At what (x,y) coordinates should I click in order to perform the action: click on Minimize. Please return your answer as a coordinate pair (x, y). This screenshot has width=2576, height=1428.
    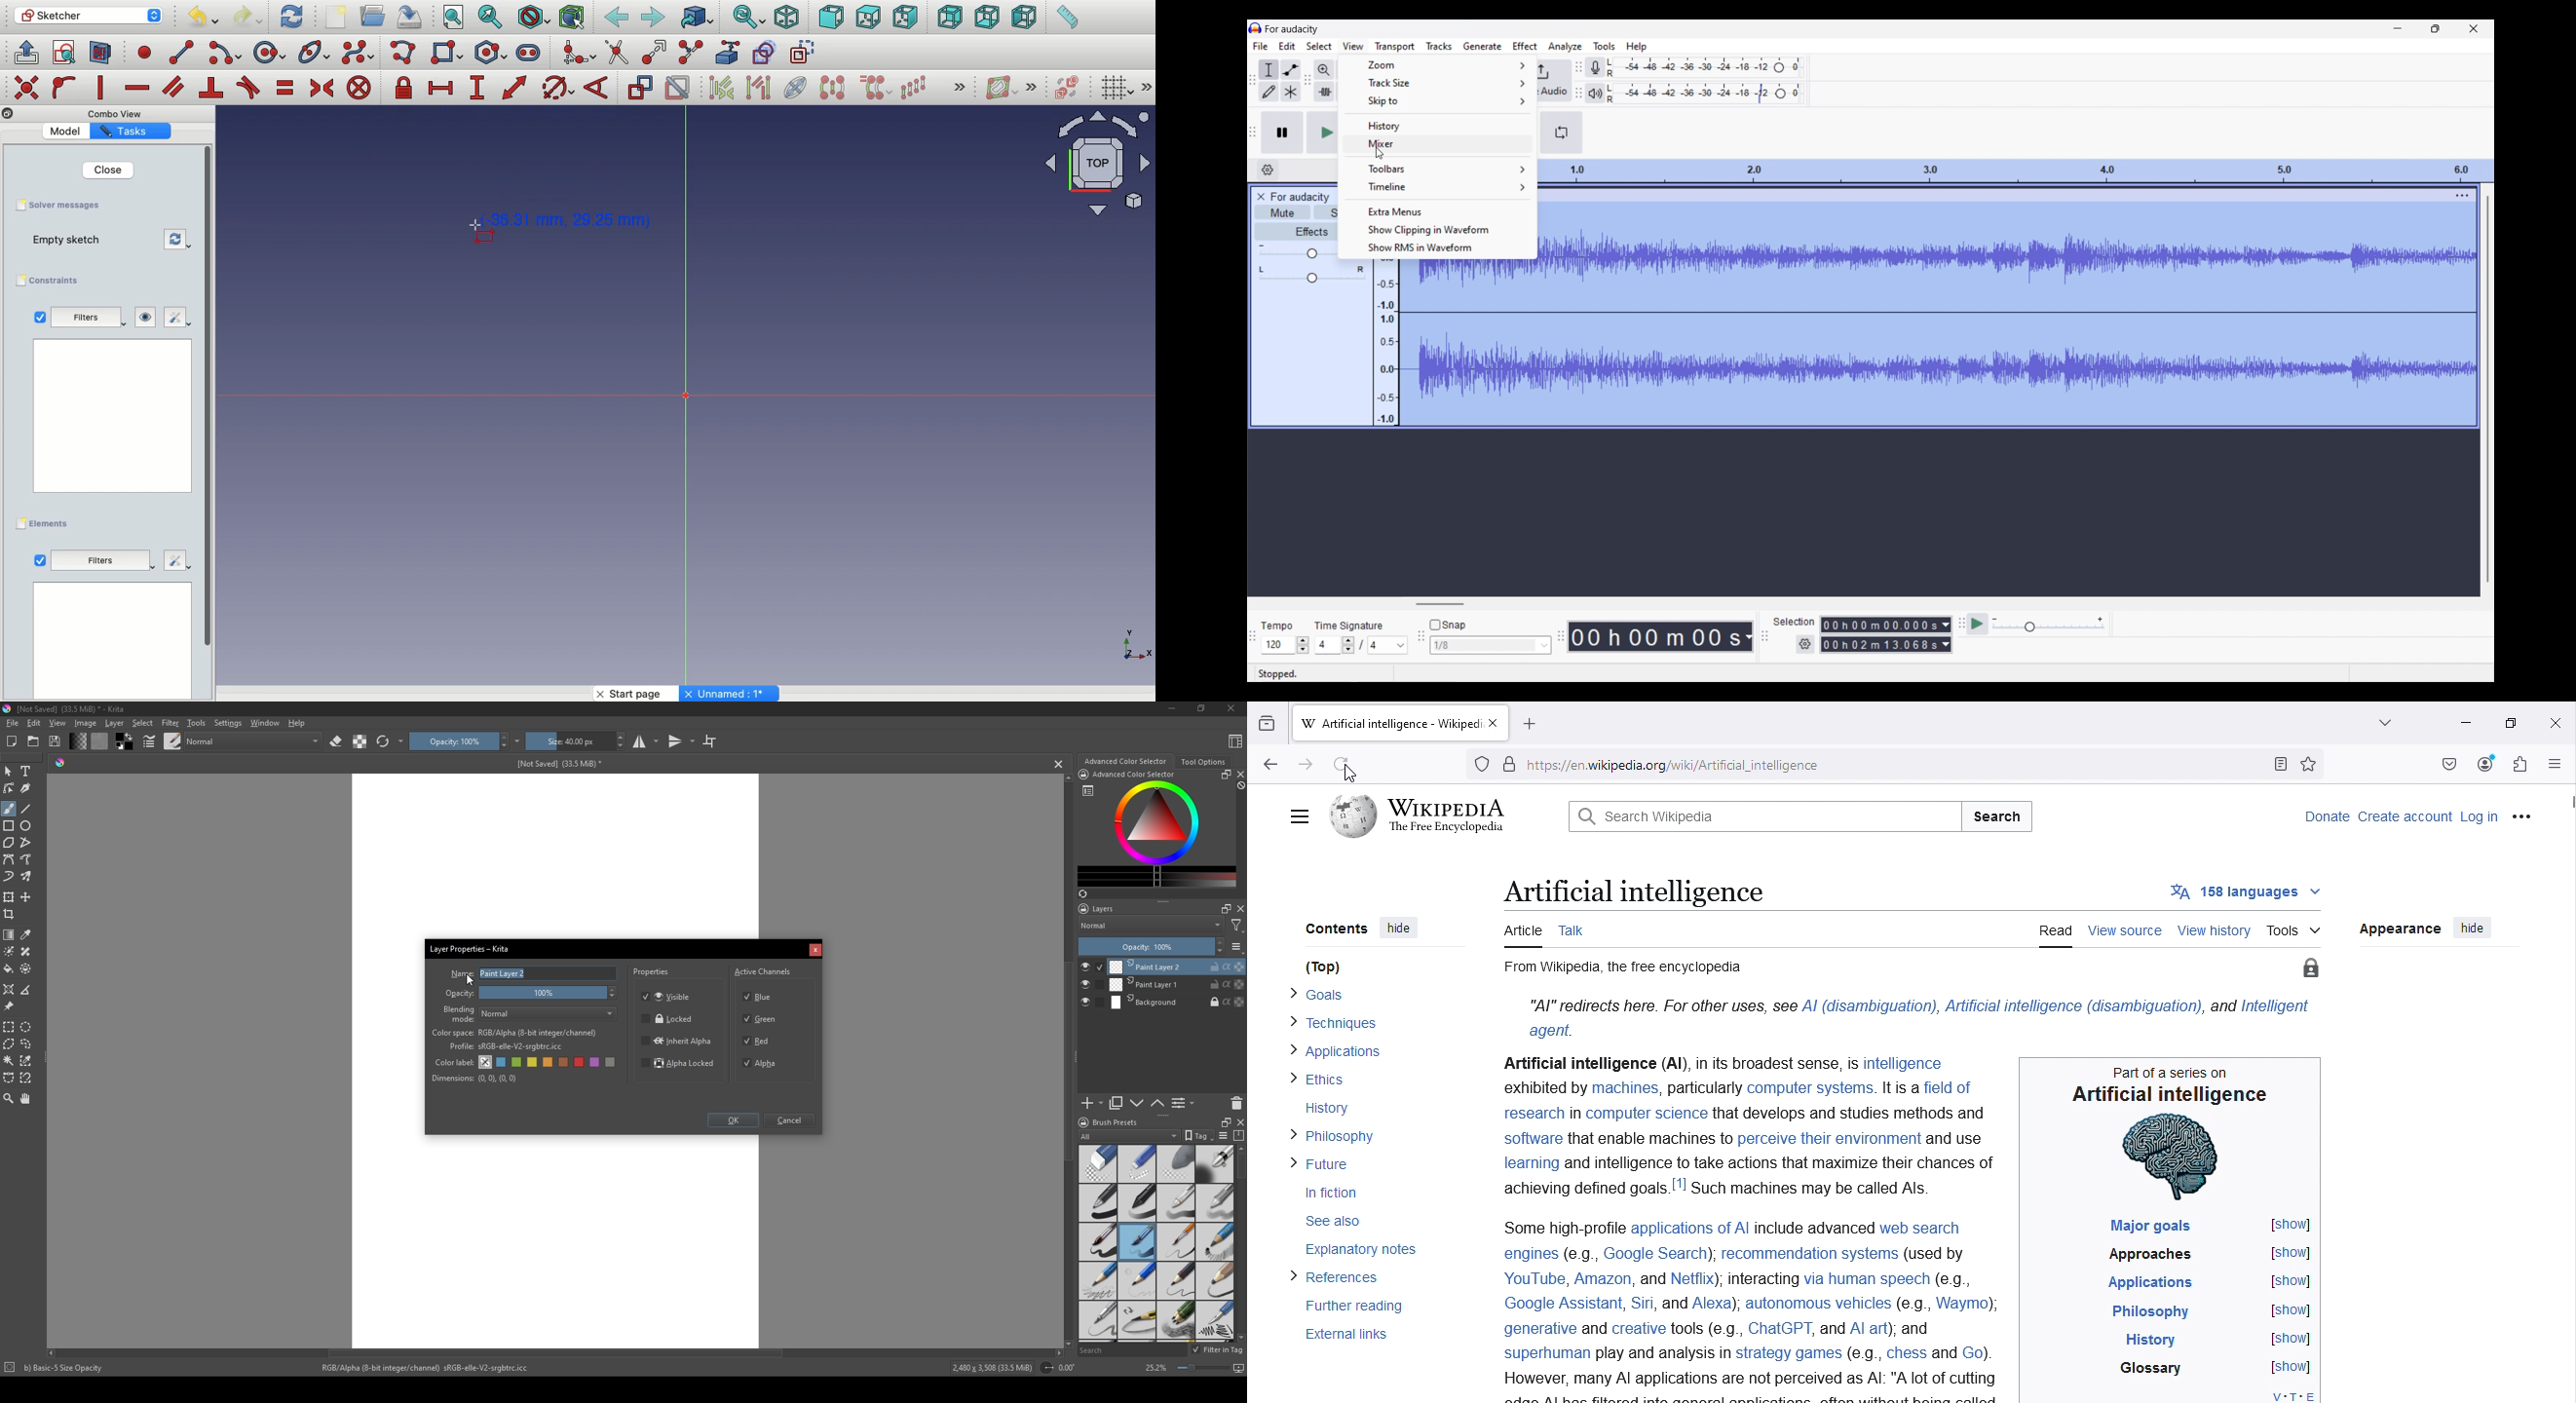
    Looking at the image, I should click on (2398, 29).